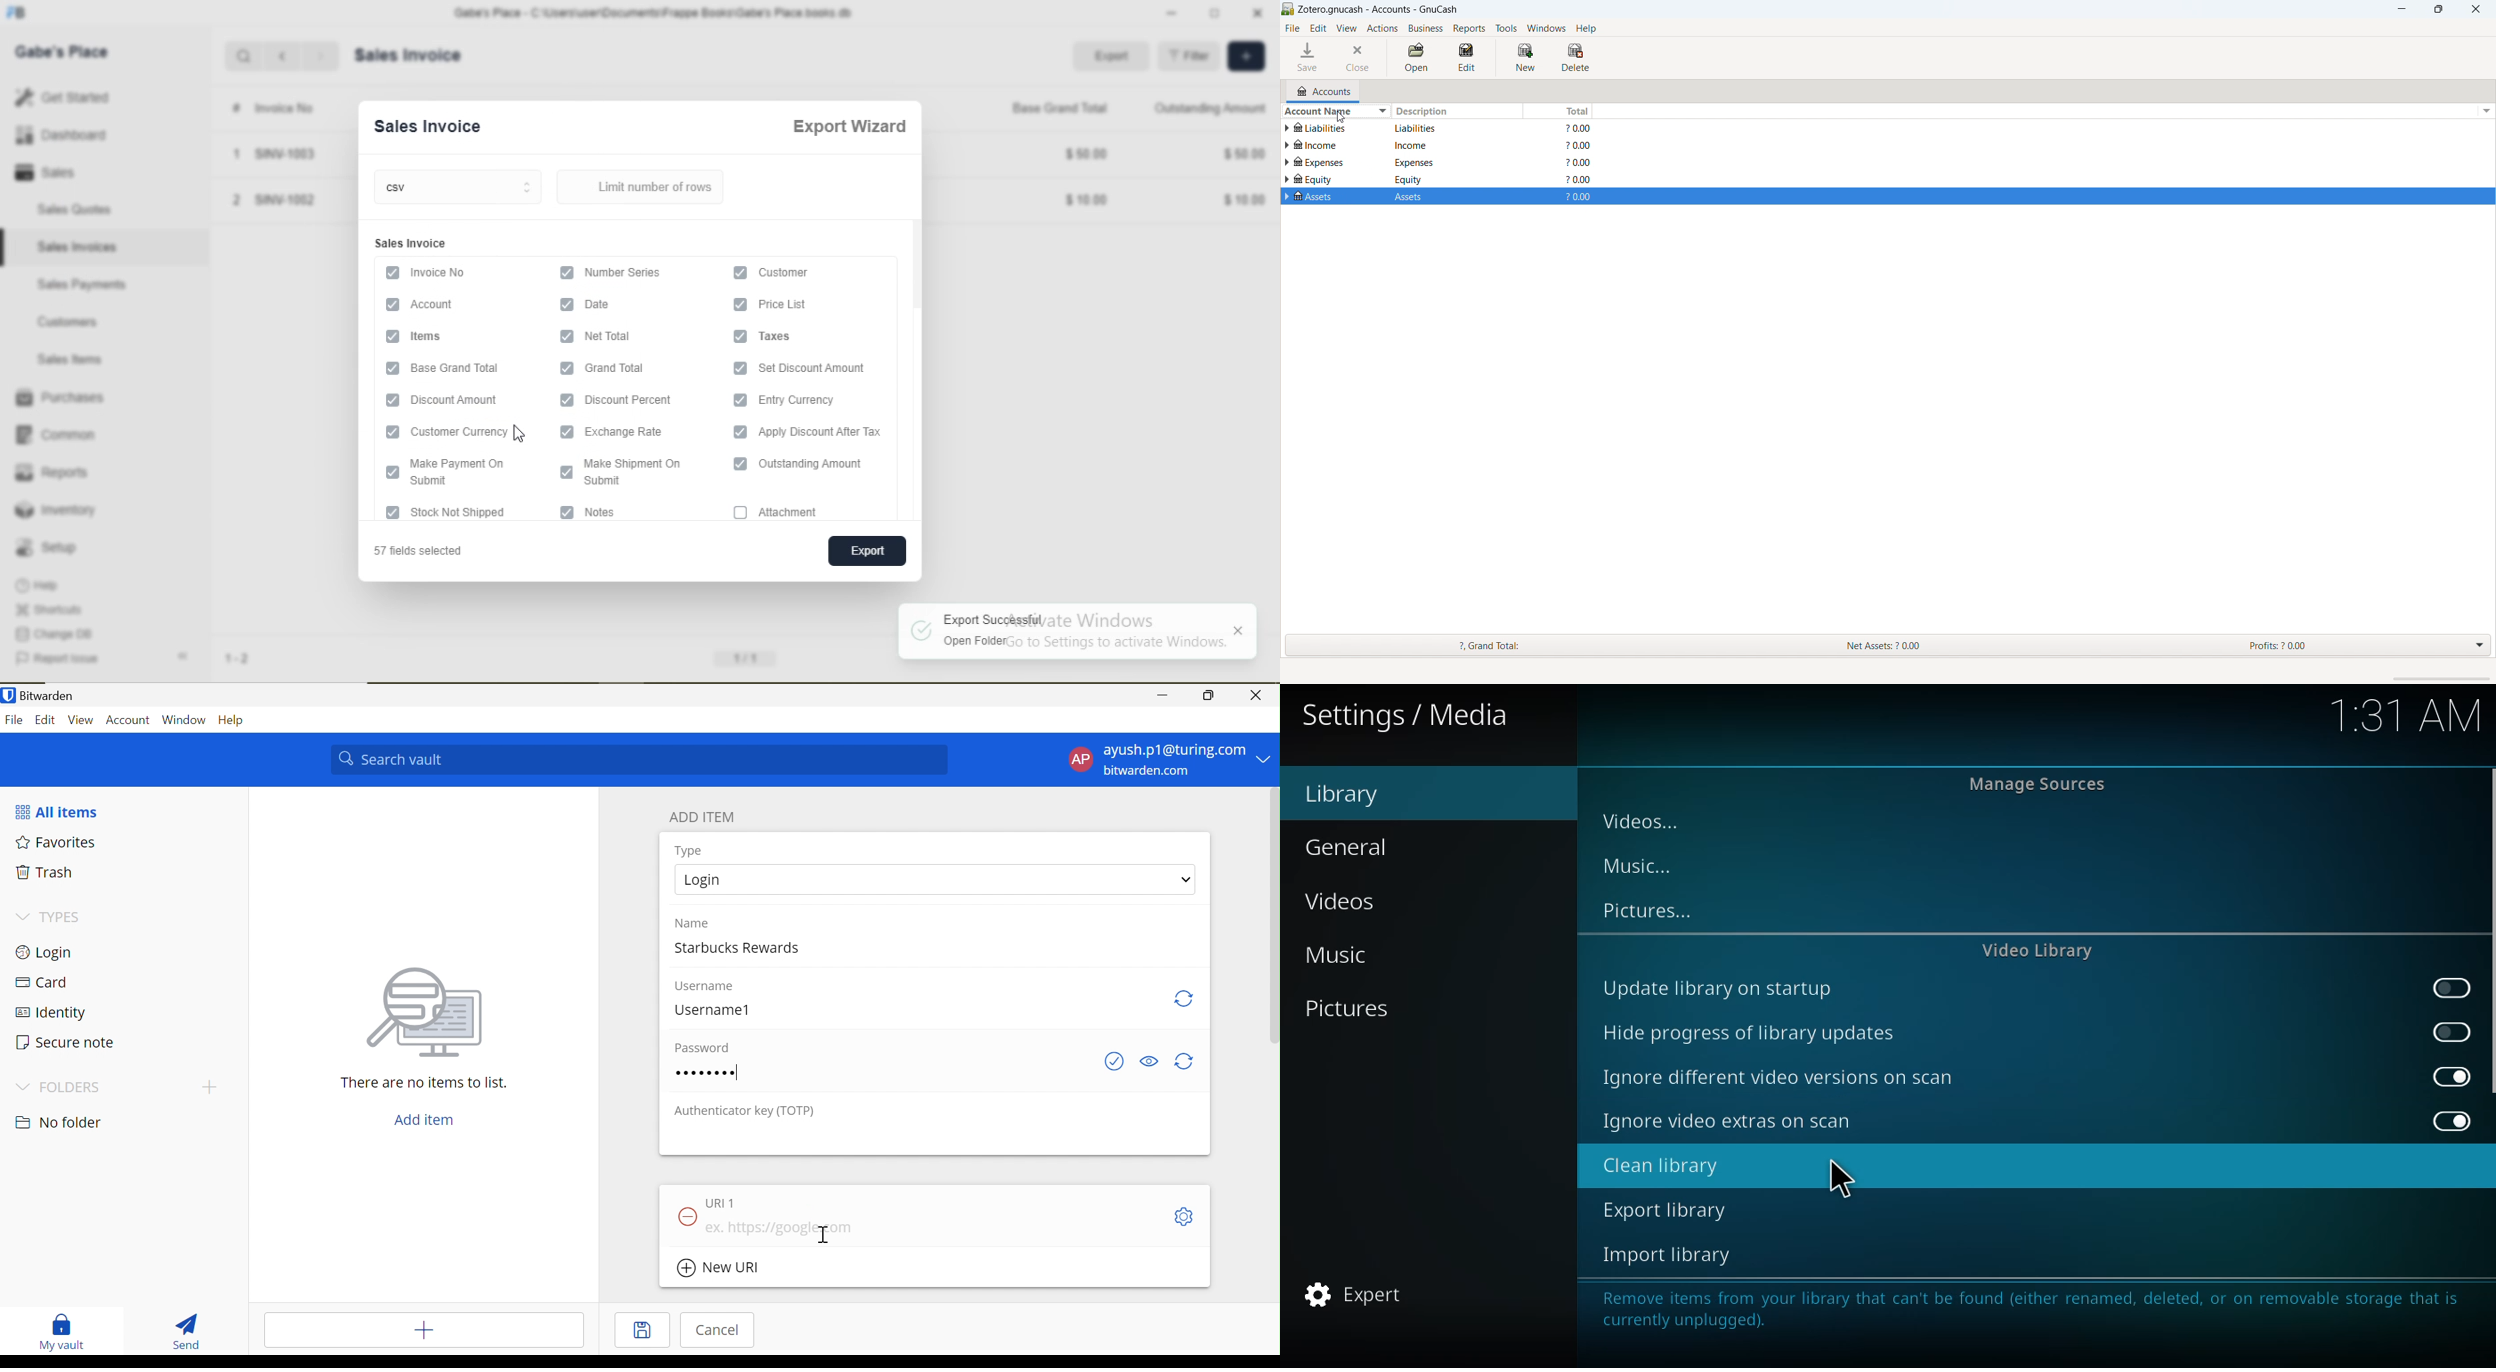 This screenshot has width=2520, height=1372. What do you see at coordinates (739, 336) in the screenshot?
I see `checkbox` at bounding box center [739, 336].